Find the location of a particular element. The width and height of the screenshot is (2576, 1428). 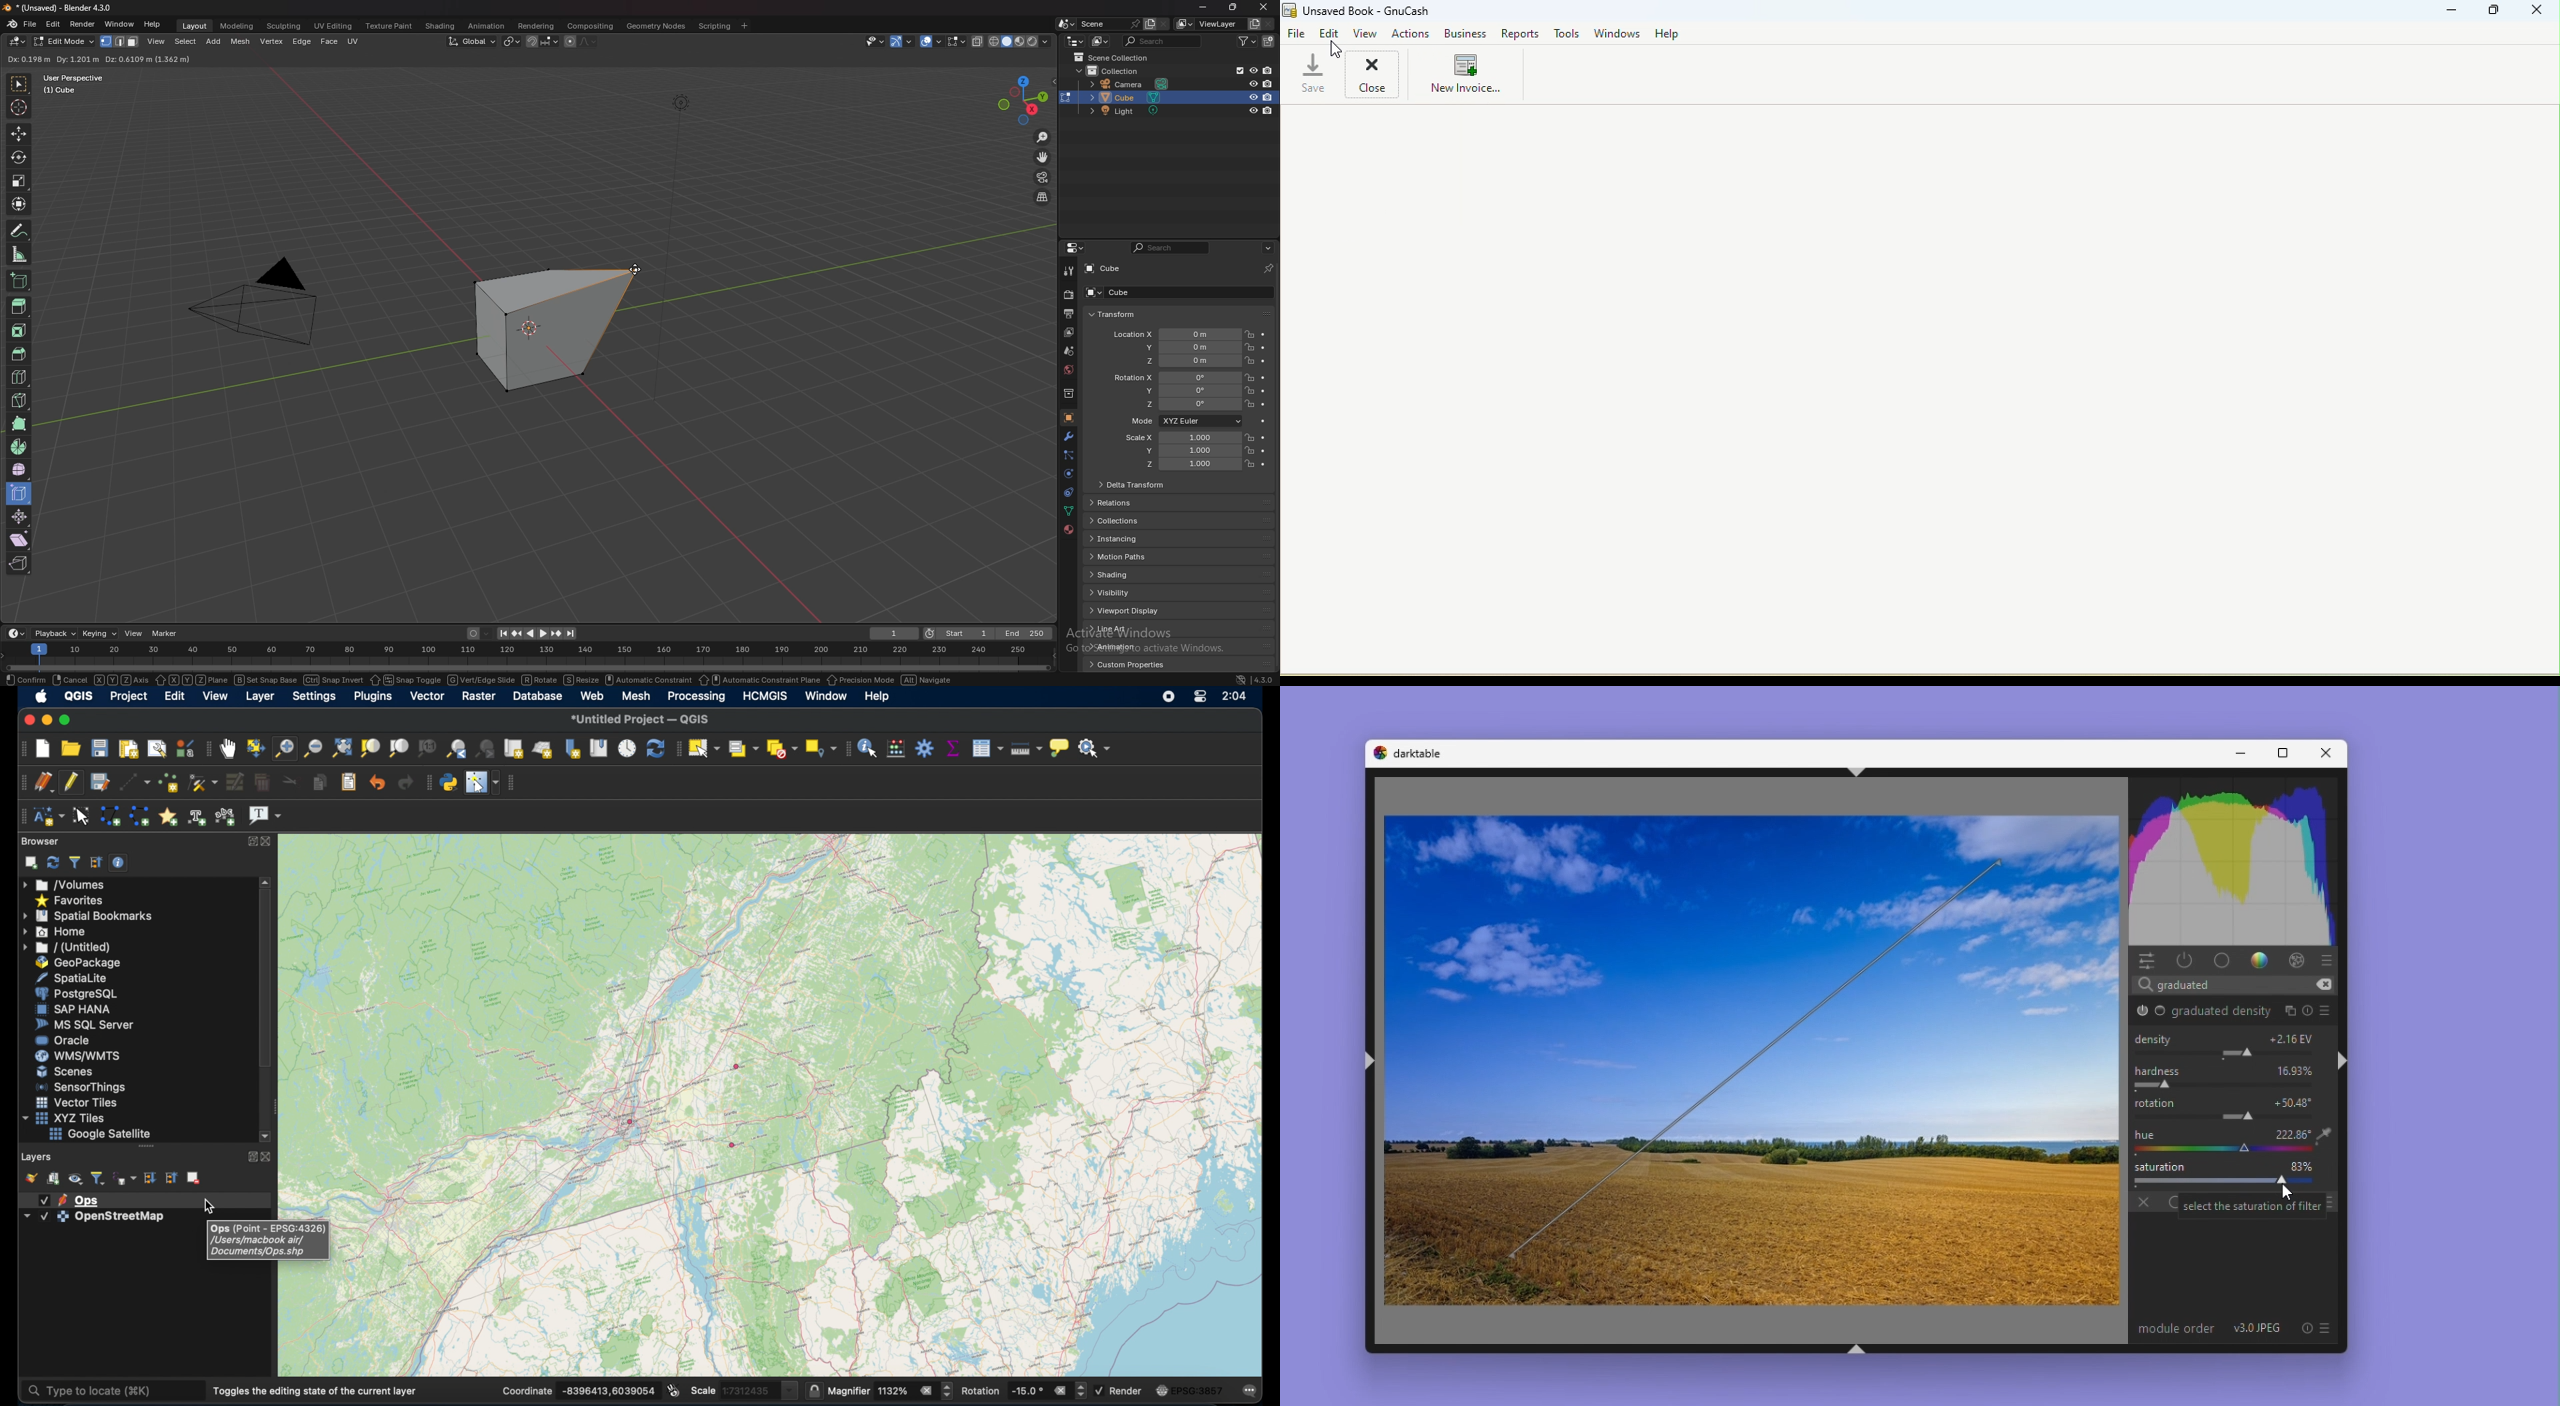

point feature is located at coordinates (733, 1145).